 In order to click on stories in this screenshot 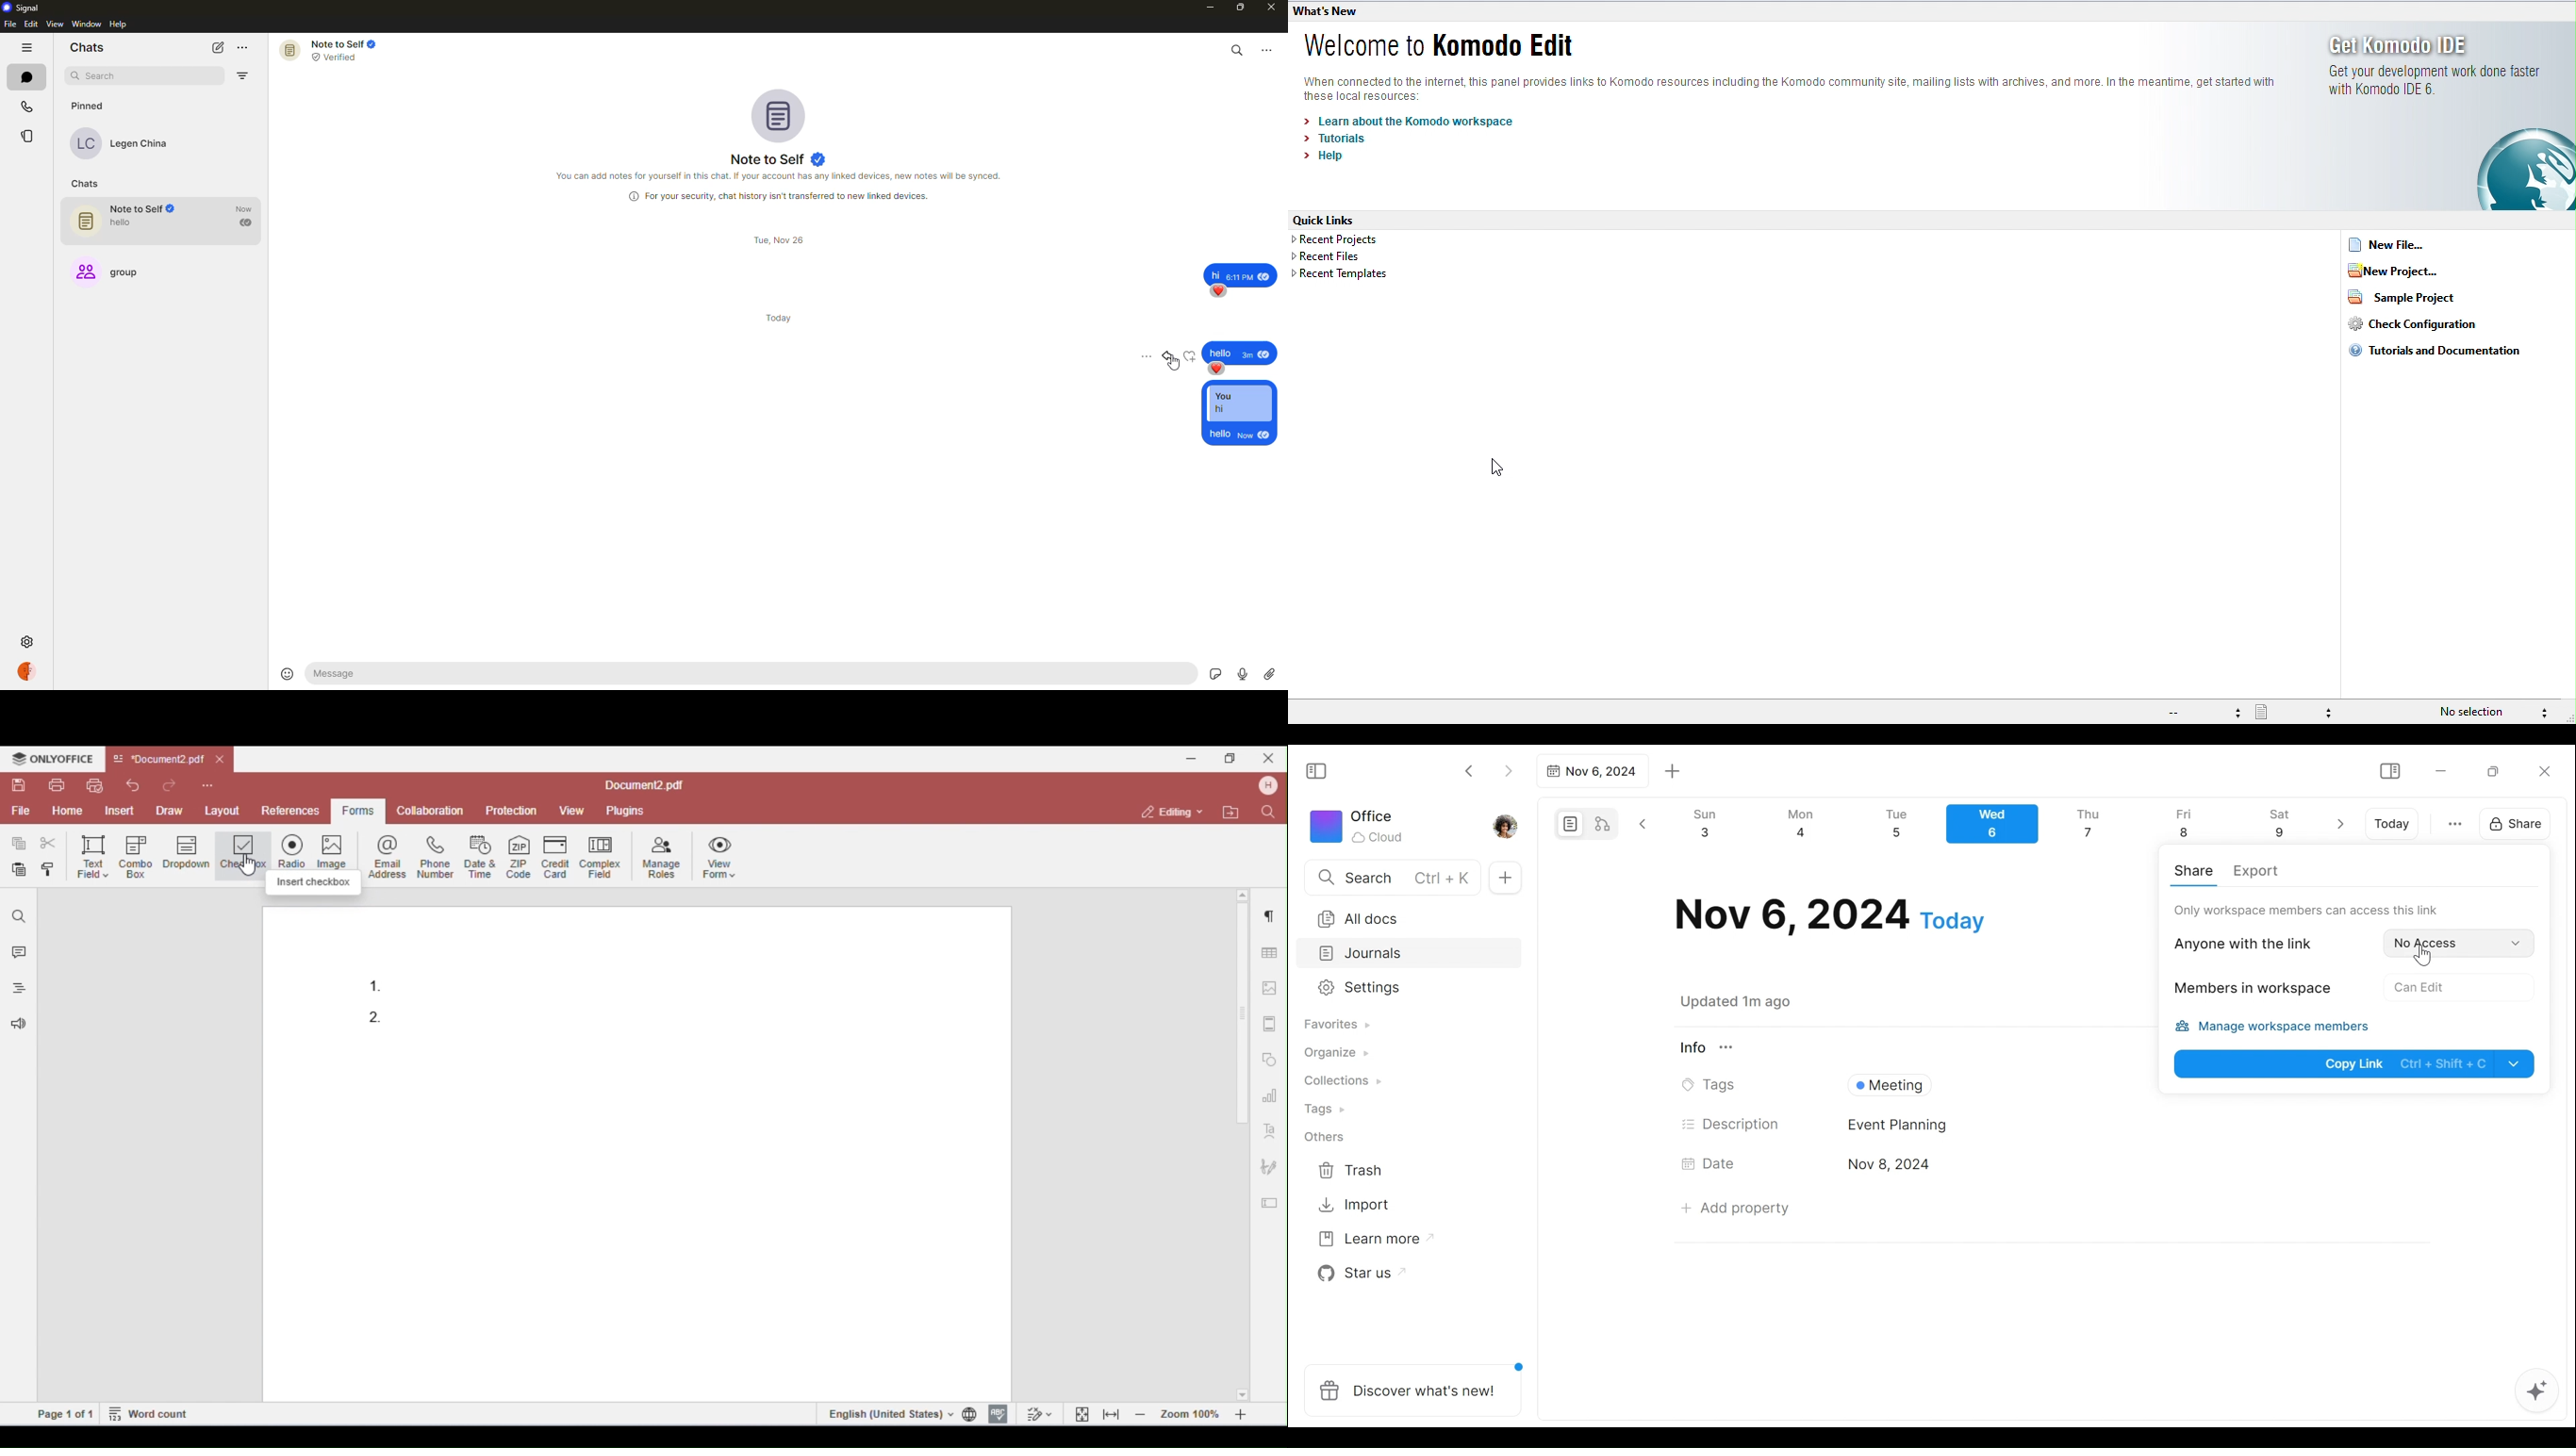, I will do `click(29, 135)`.